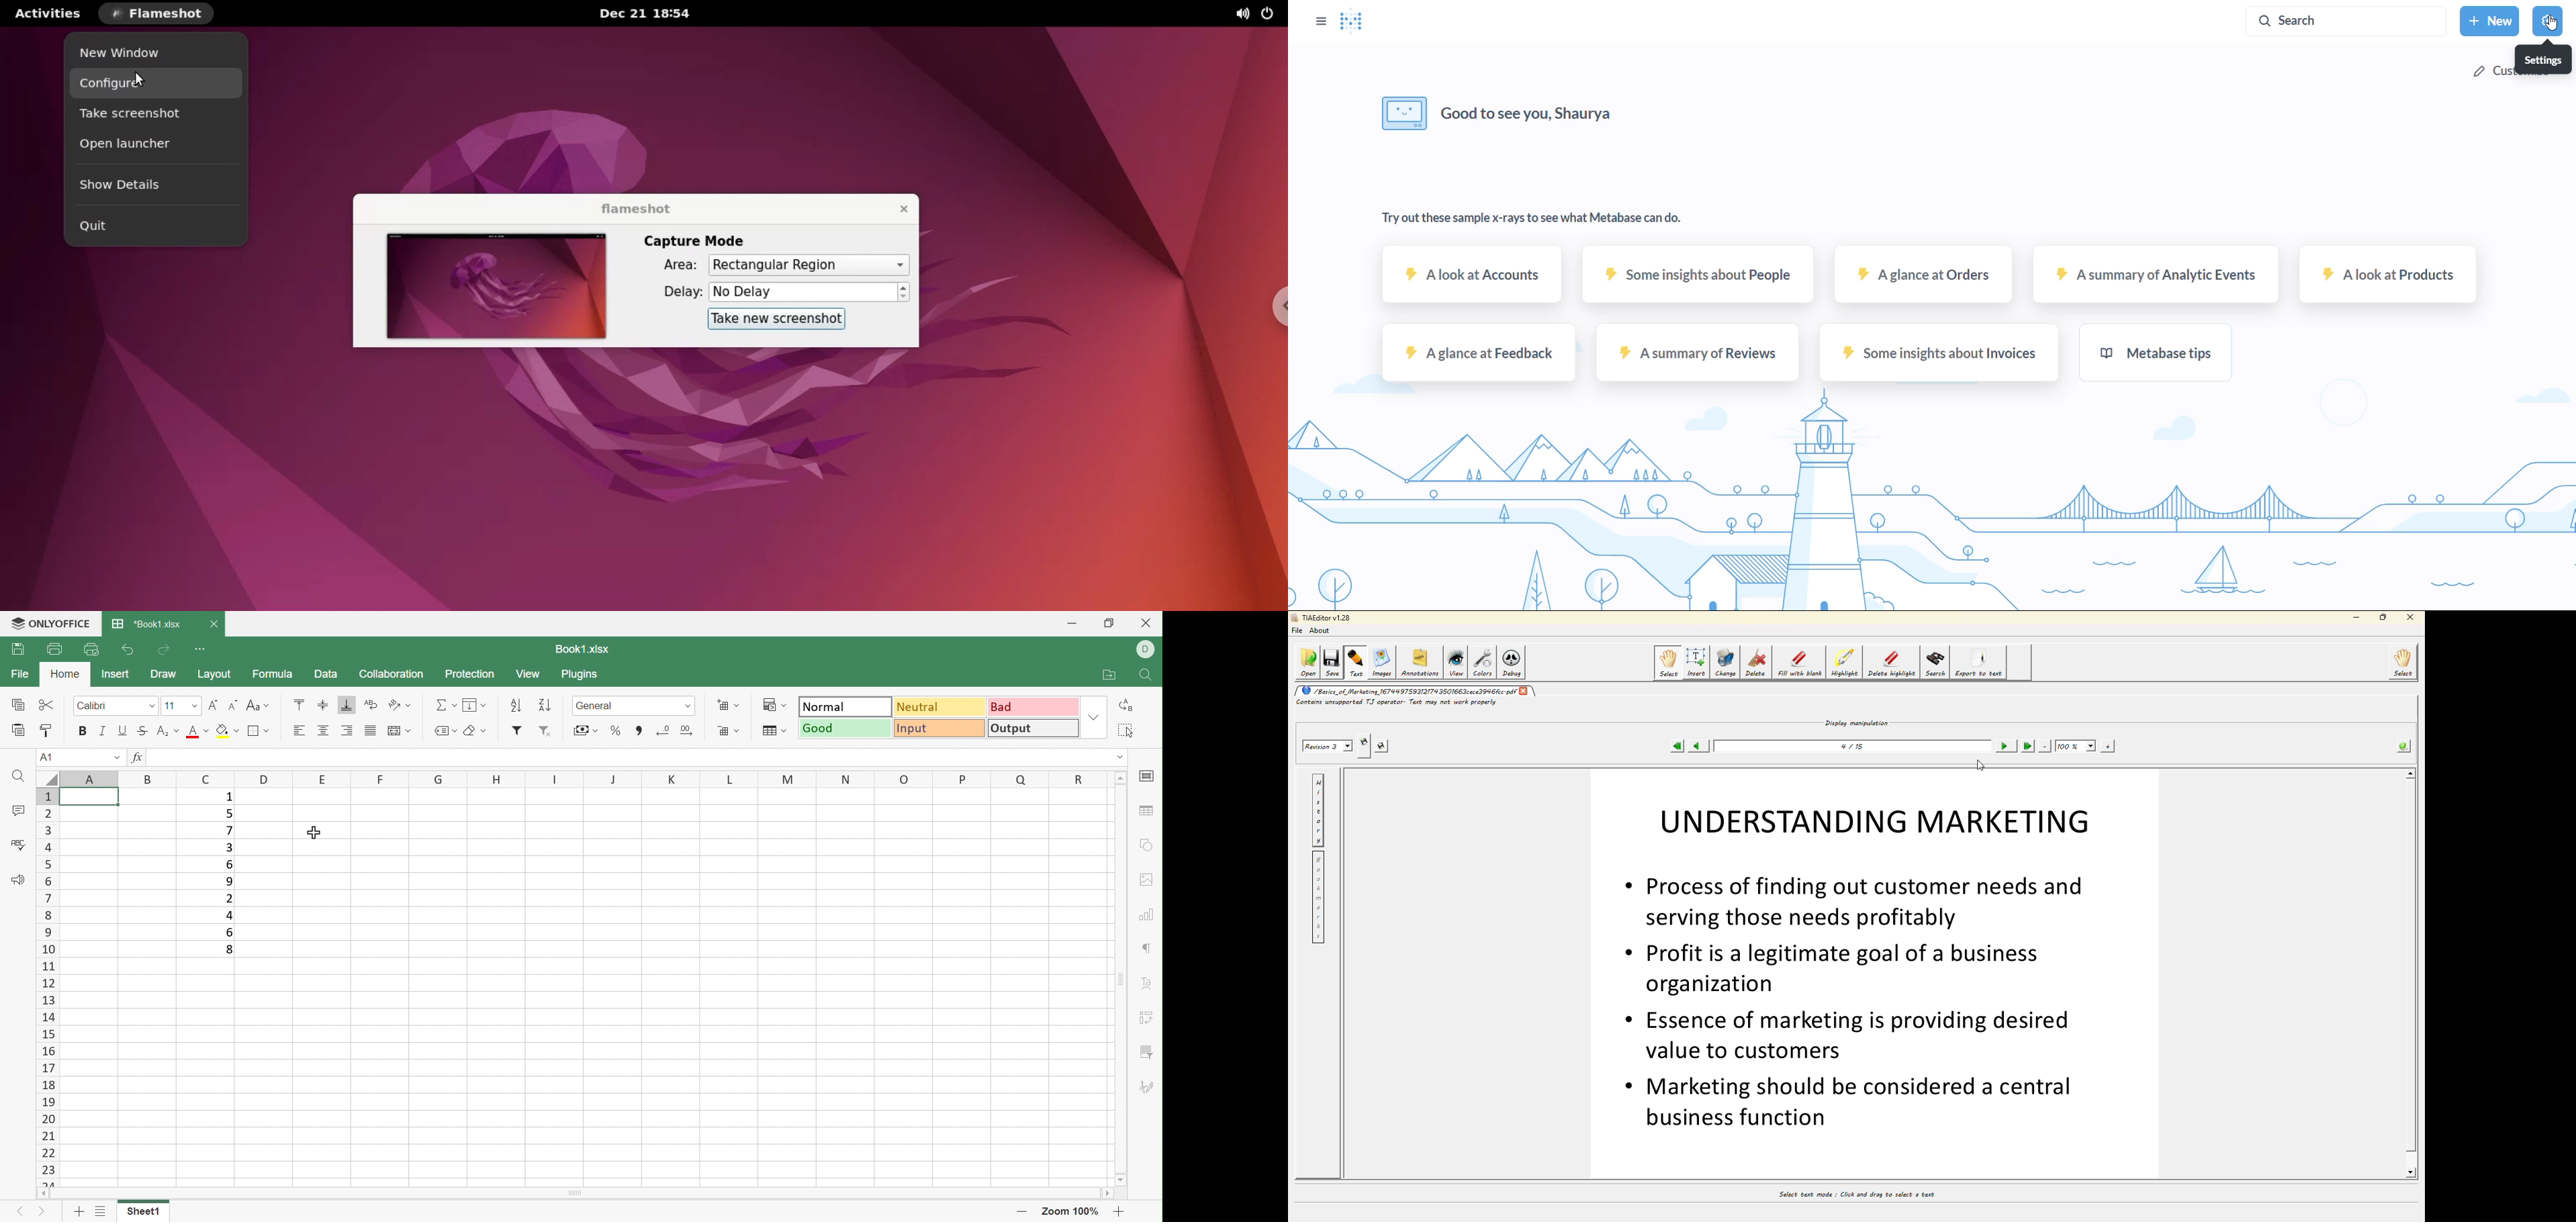 This screenshot has height=1232, width=2576. Describe the element at coordinates (846, 706) in the screenshot. I see `Normal` at that location.